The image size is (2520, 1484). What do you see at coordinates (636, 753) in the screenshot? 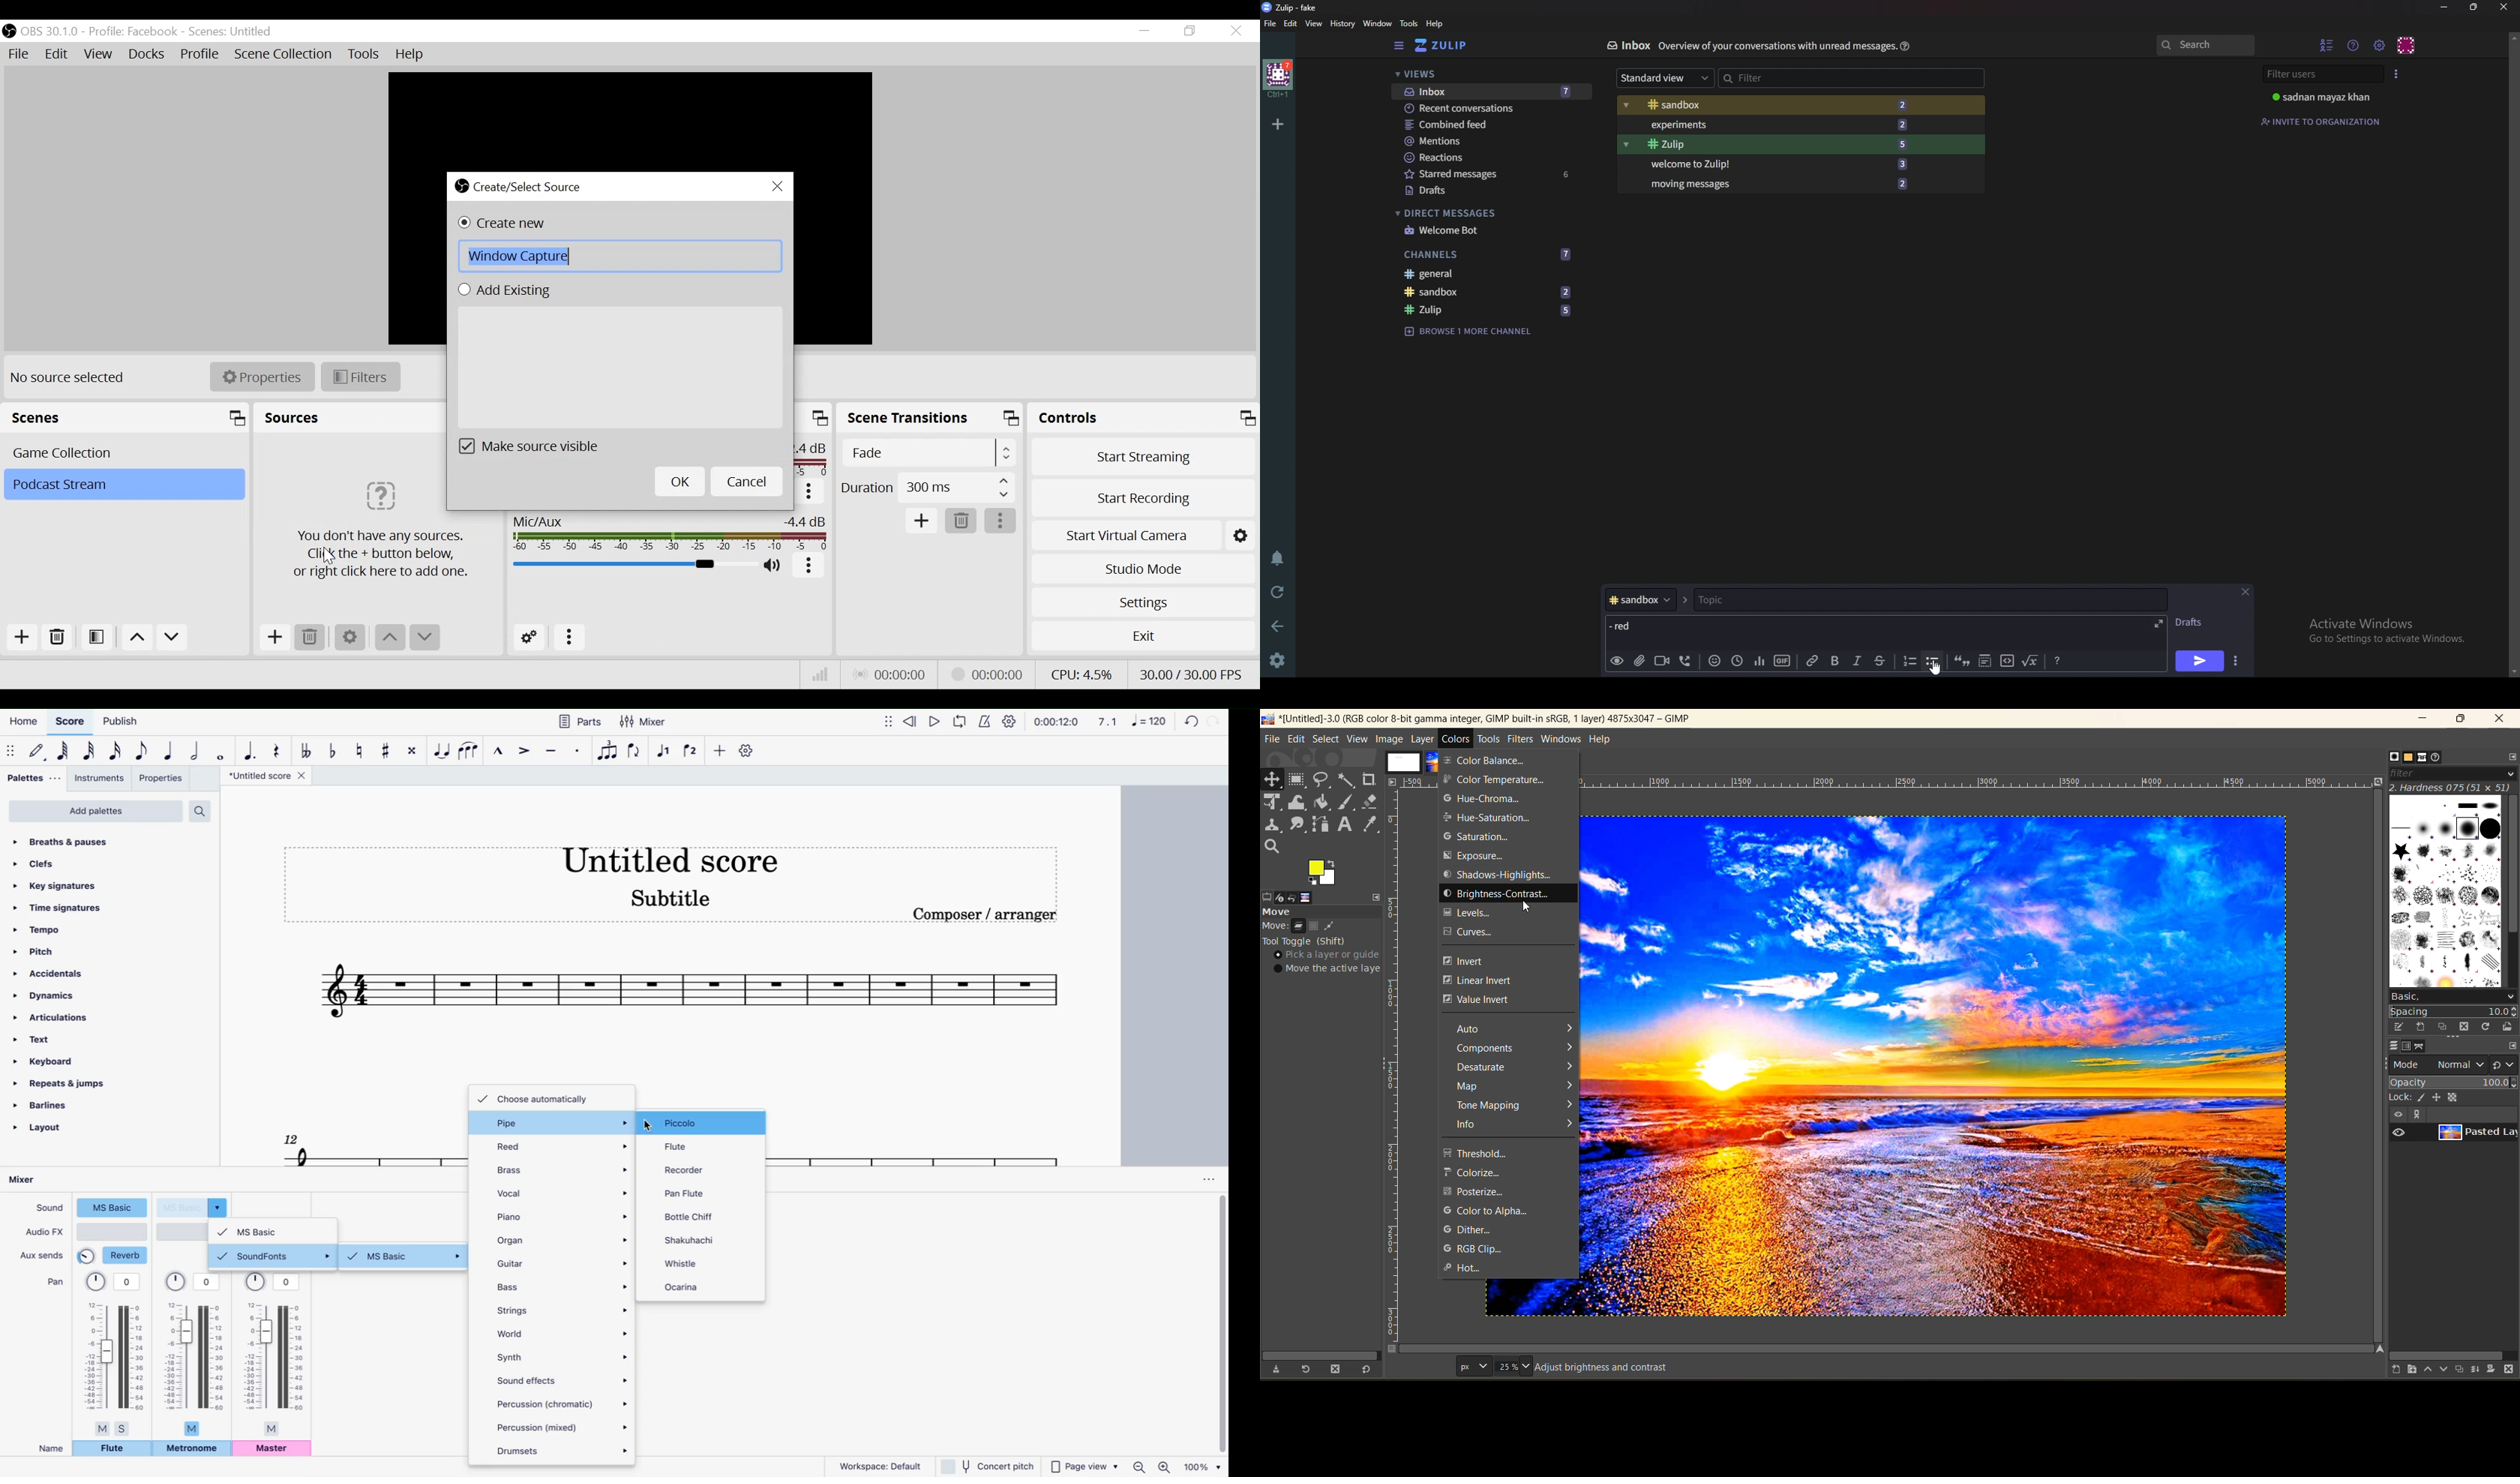
I see `flip direction` at bounding box center [636, 753].